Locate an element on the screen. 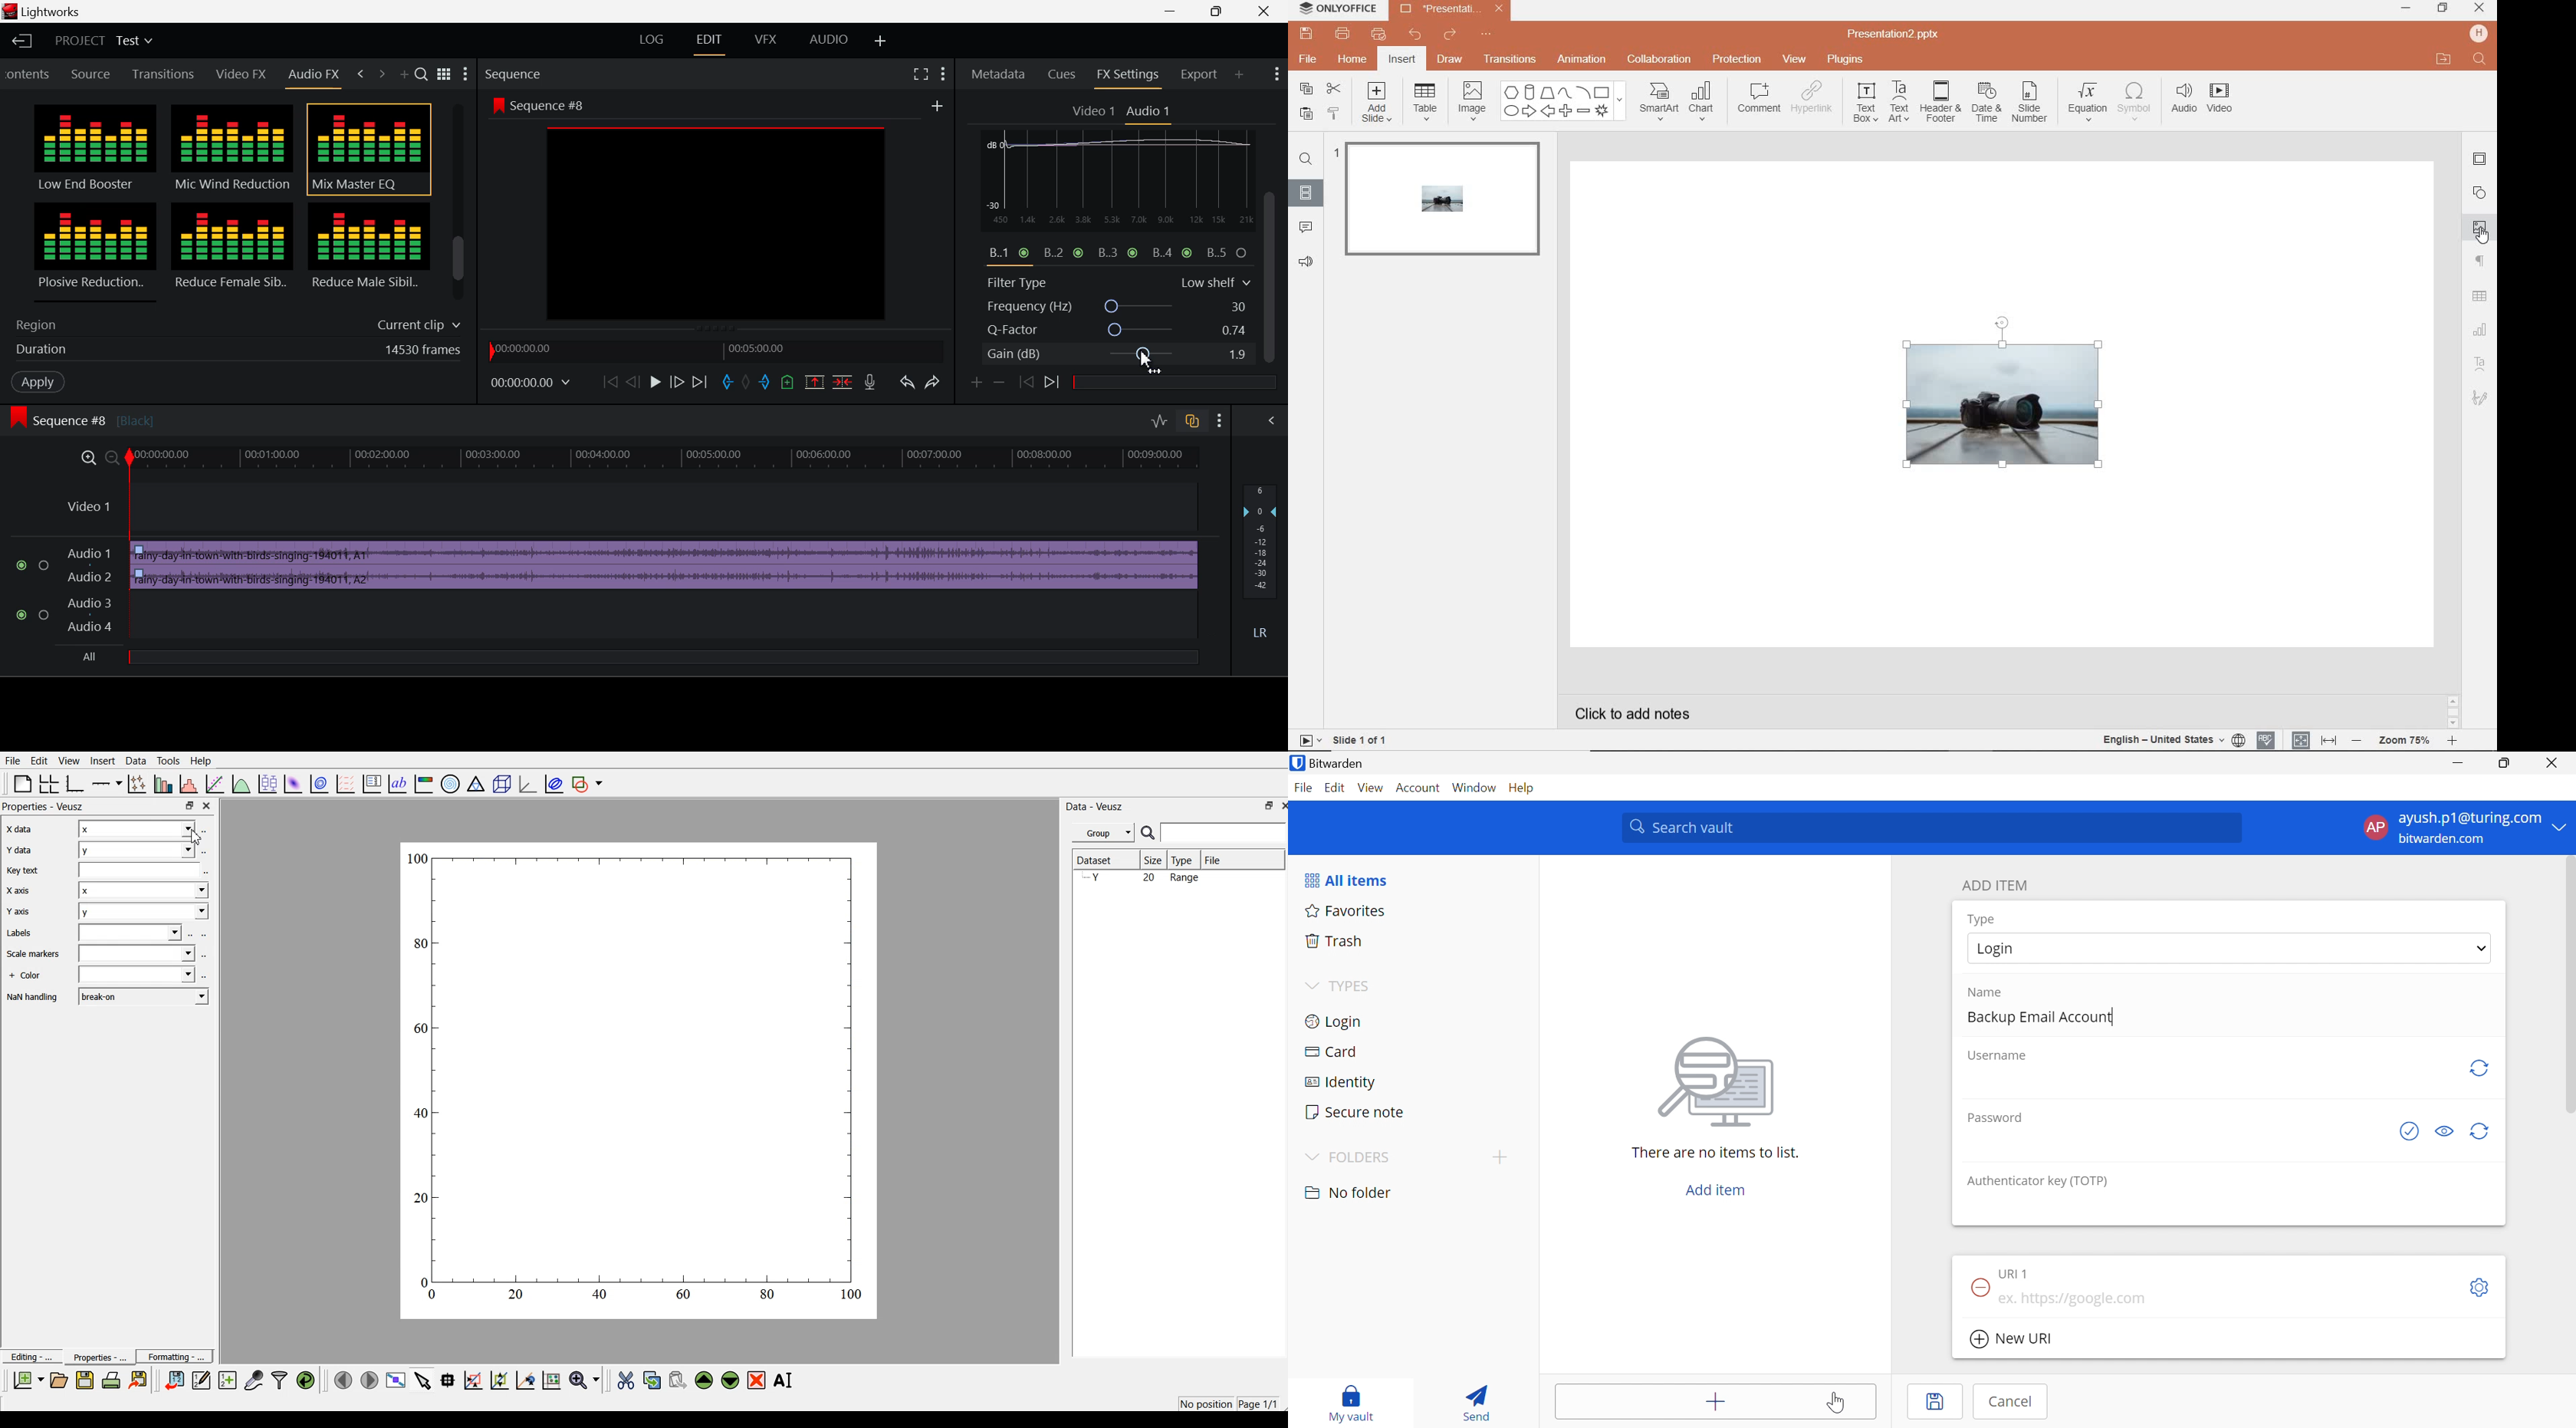 This screenshot has width=2576, height=1428. Send is located at coordinates (1480, 1402).